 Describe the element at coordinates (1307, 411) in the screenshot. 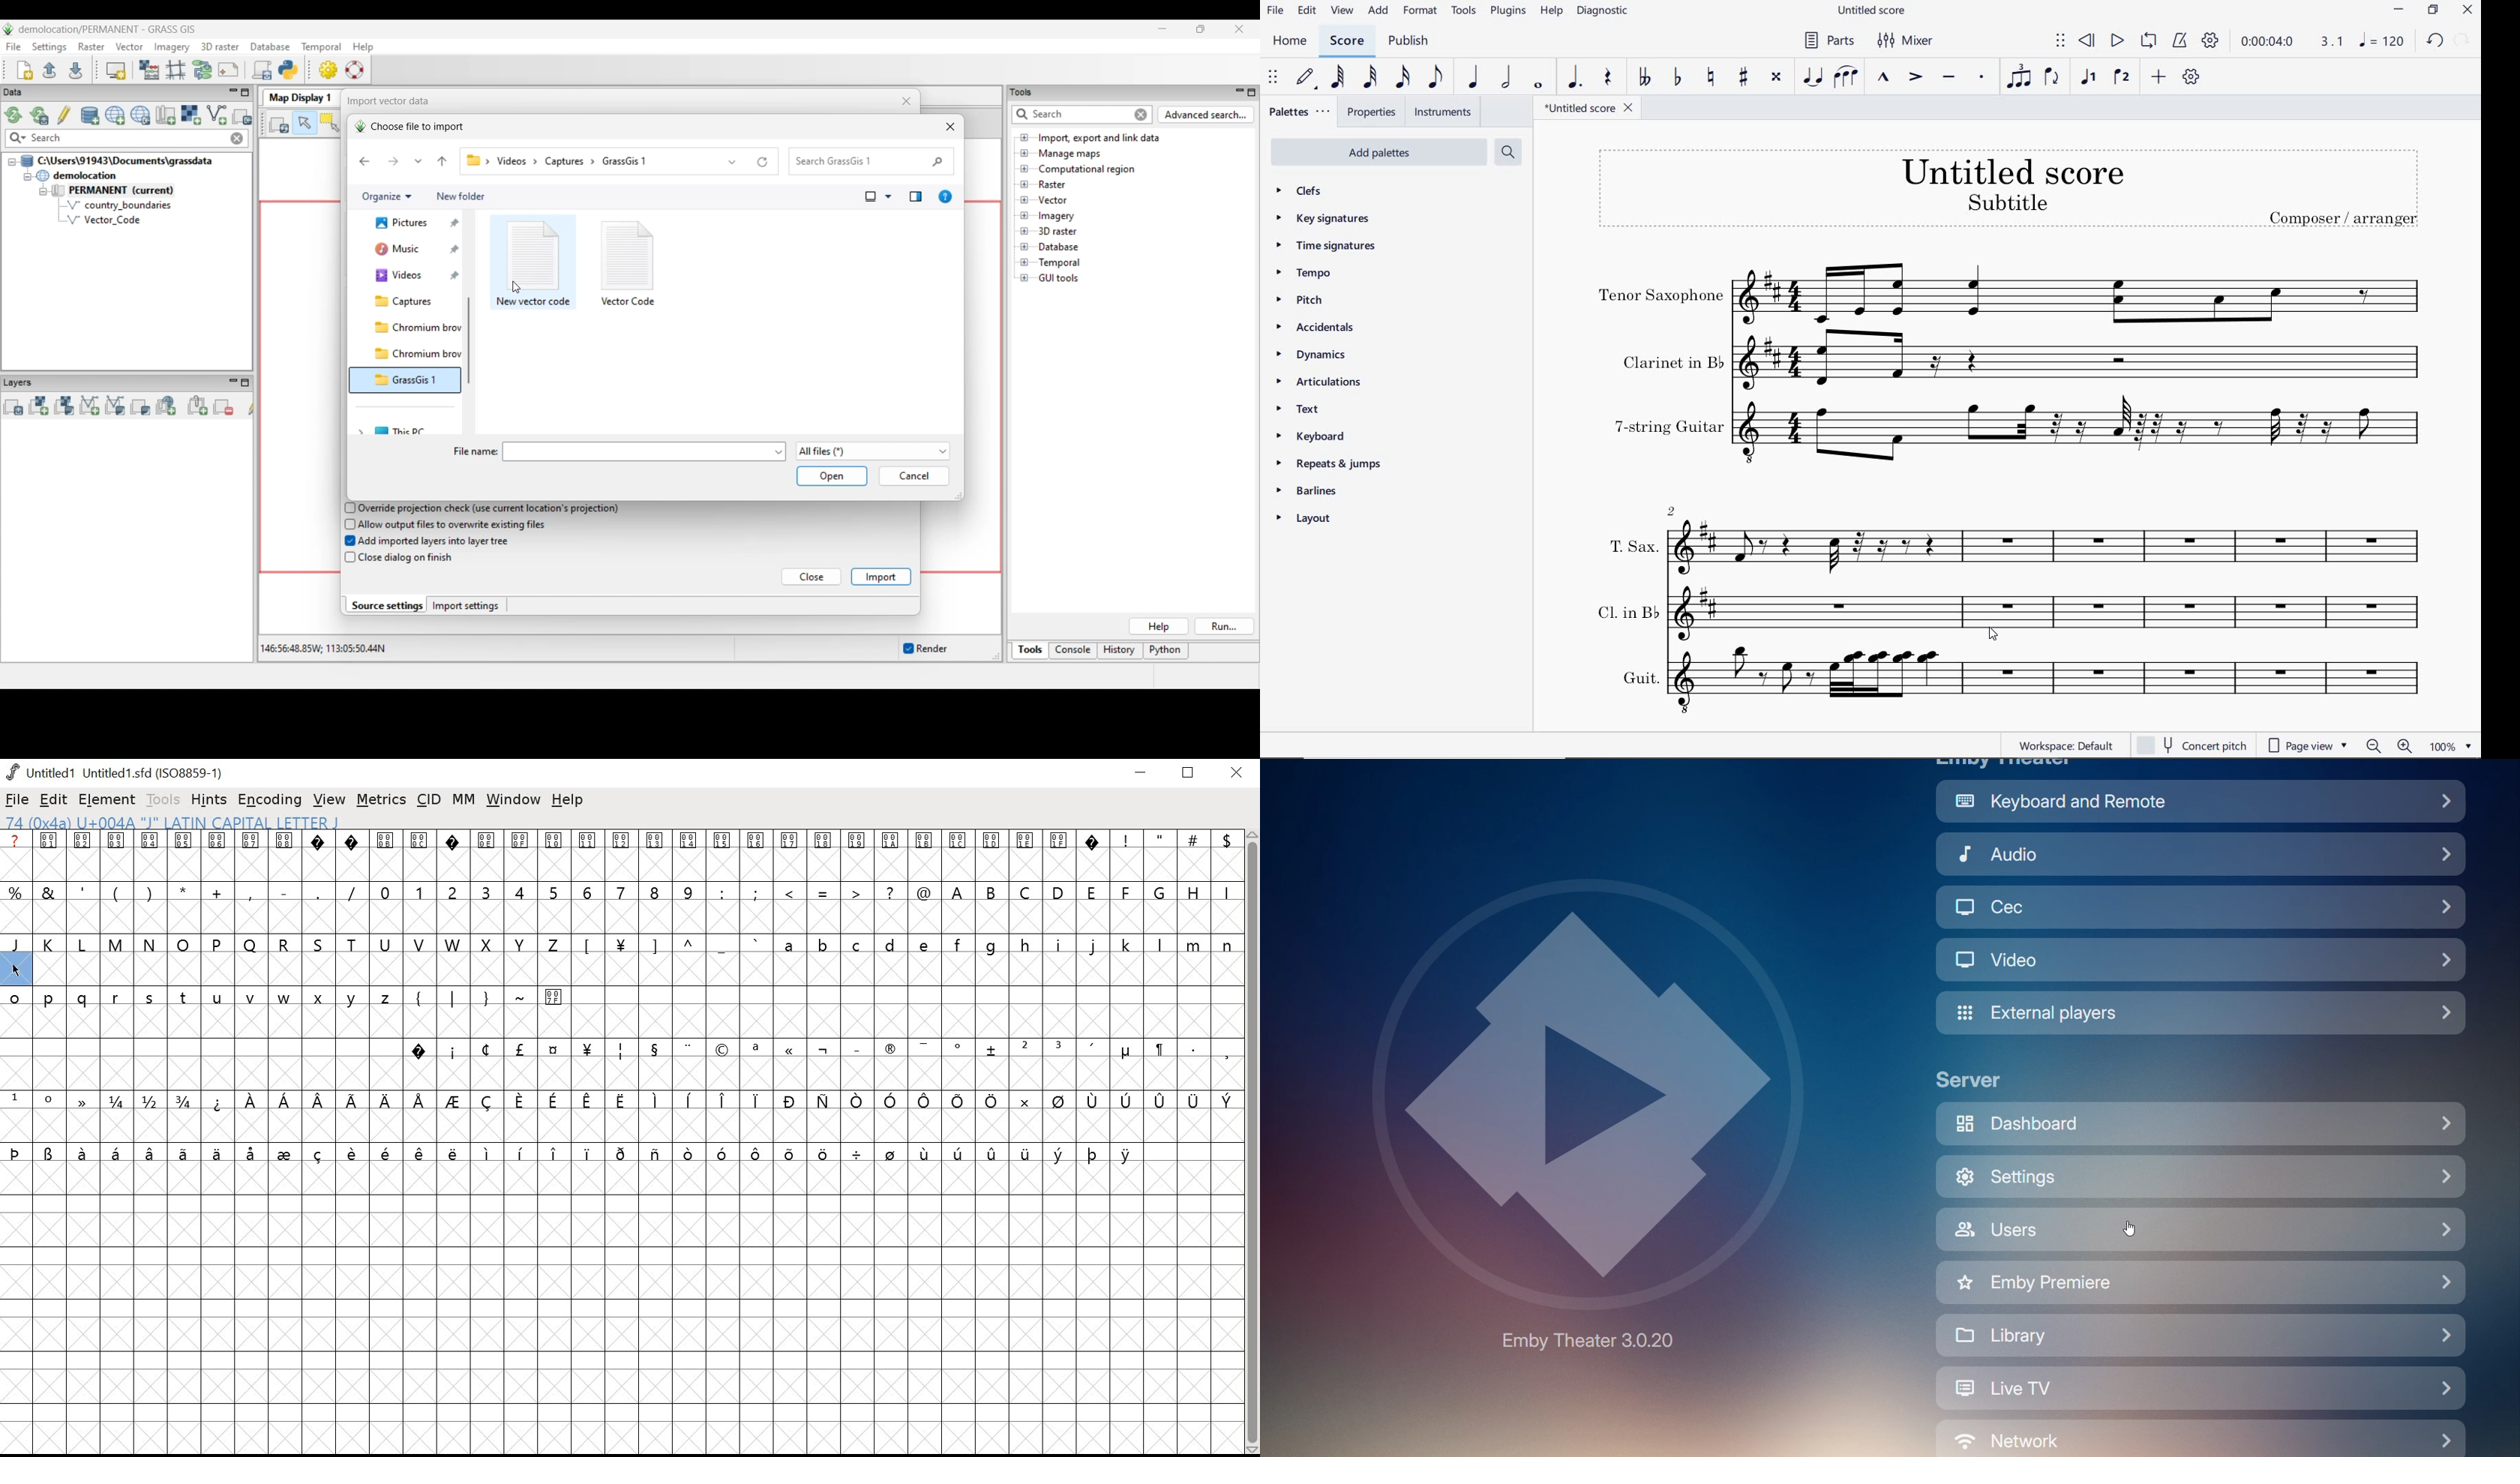

I see `TEXT` at that location.